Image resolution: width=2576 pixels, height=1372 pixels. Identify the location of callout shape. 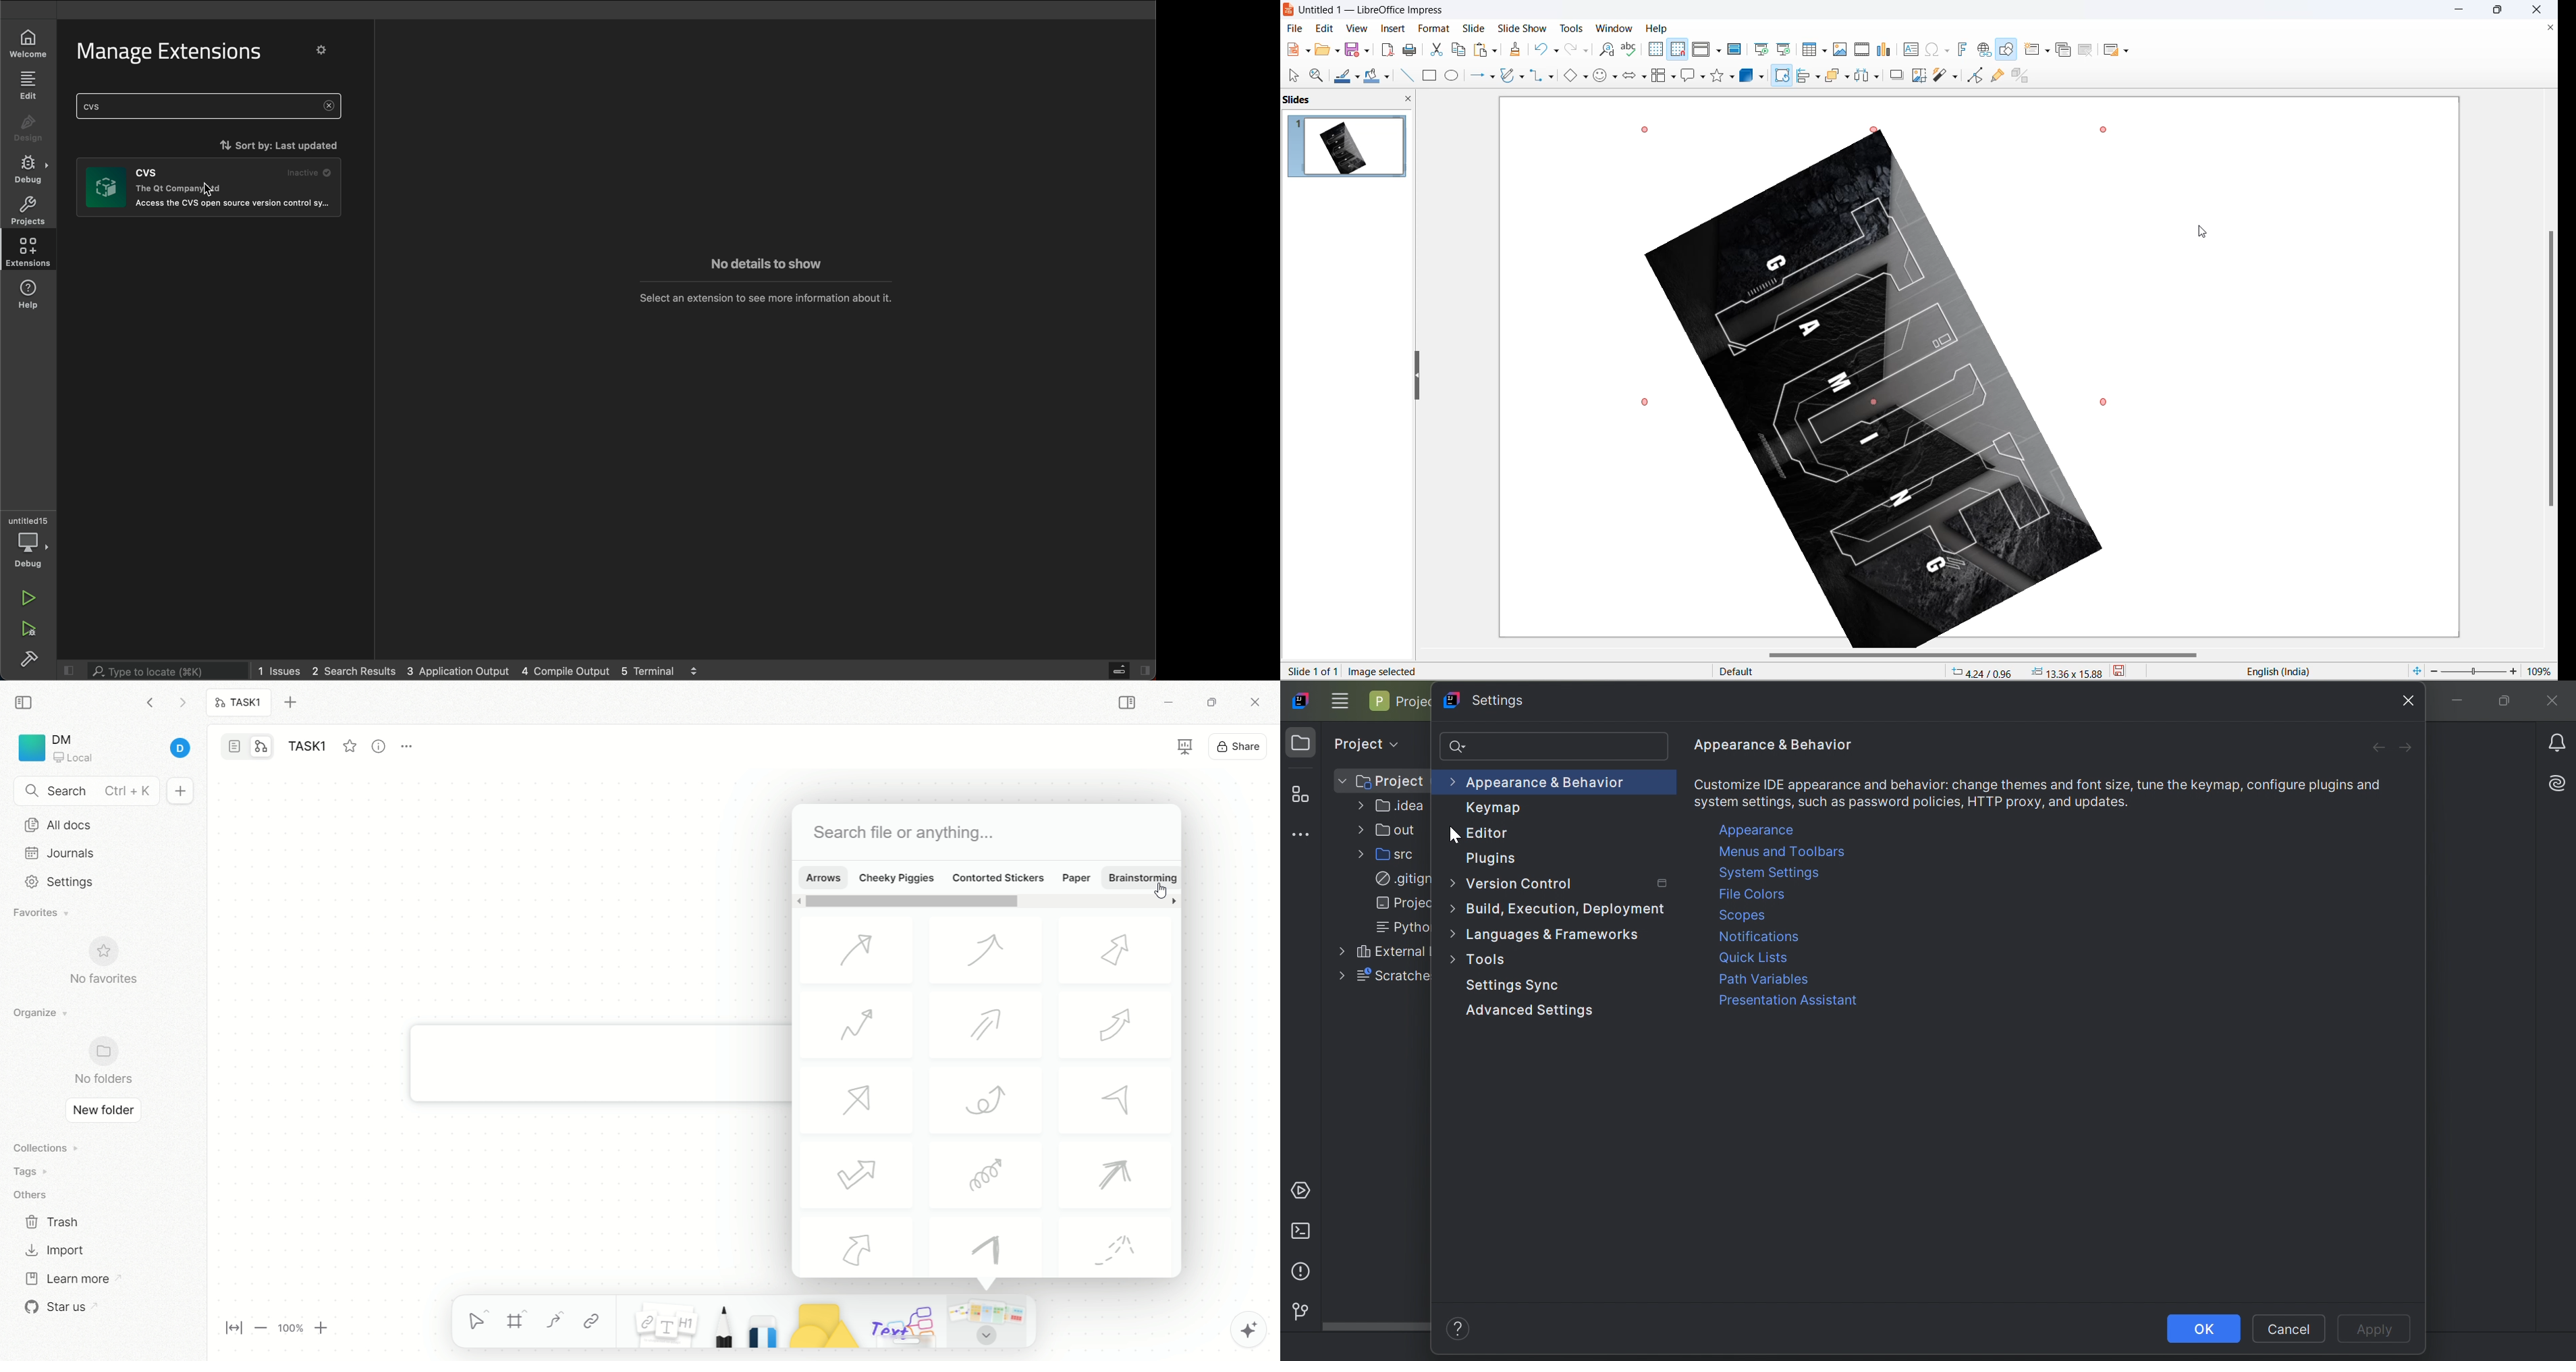
(1687, 77).